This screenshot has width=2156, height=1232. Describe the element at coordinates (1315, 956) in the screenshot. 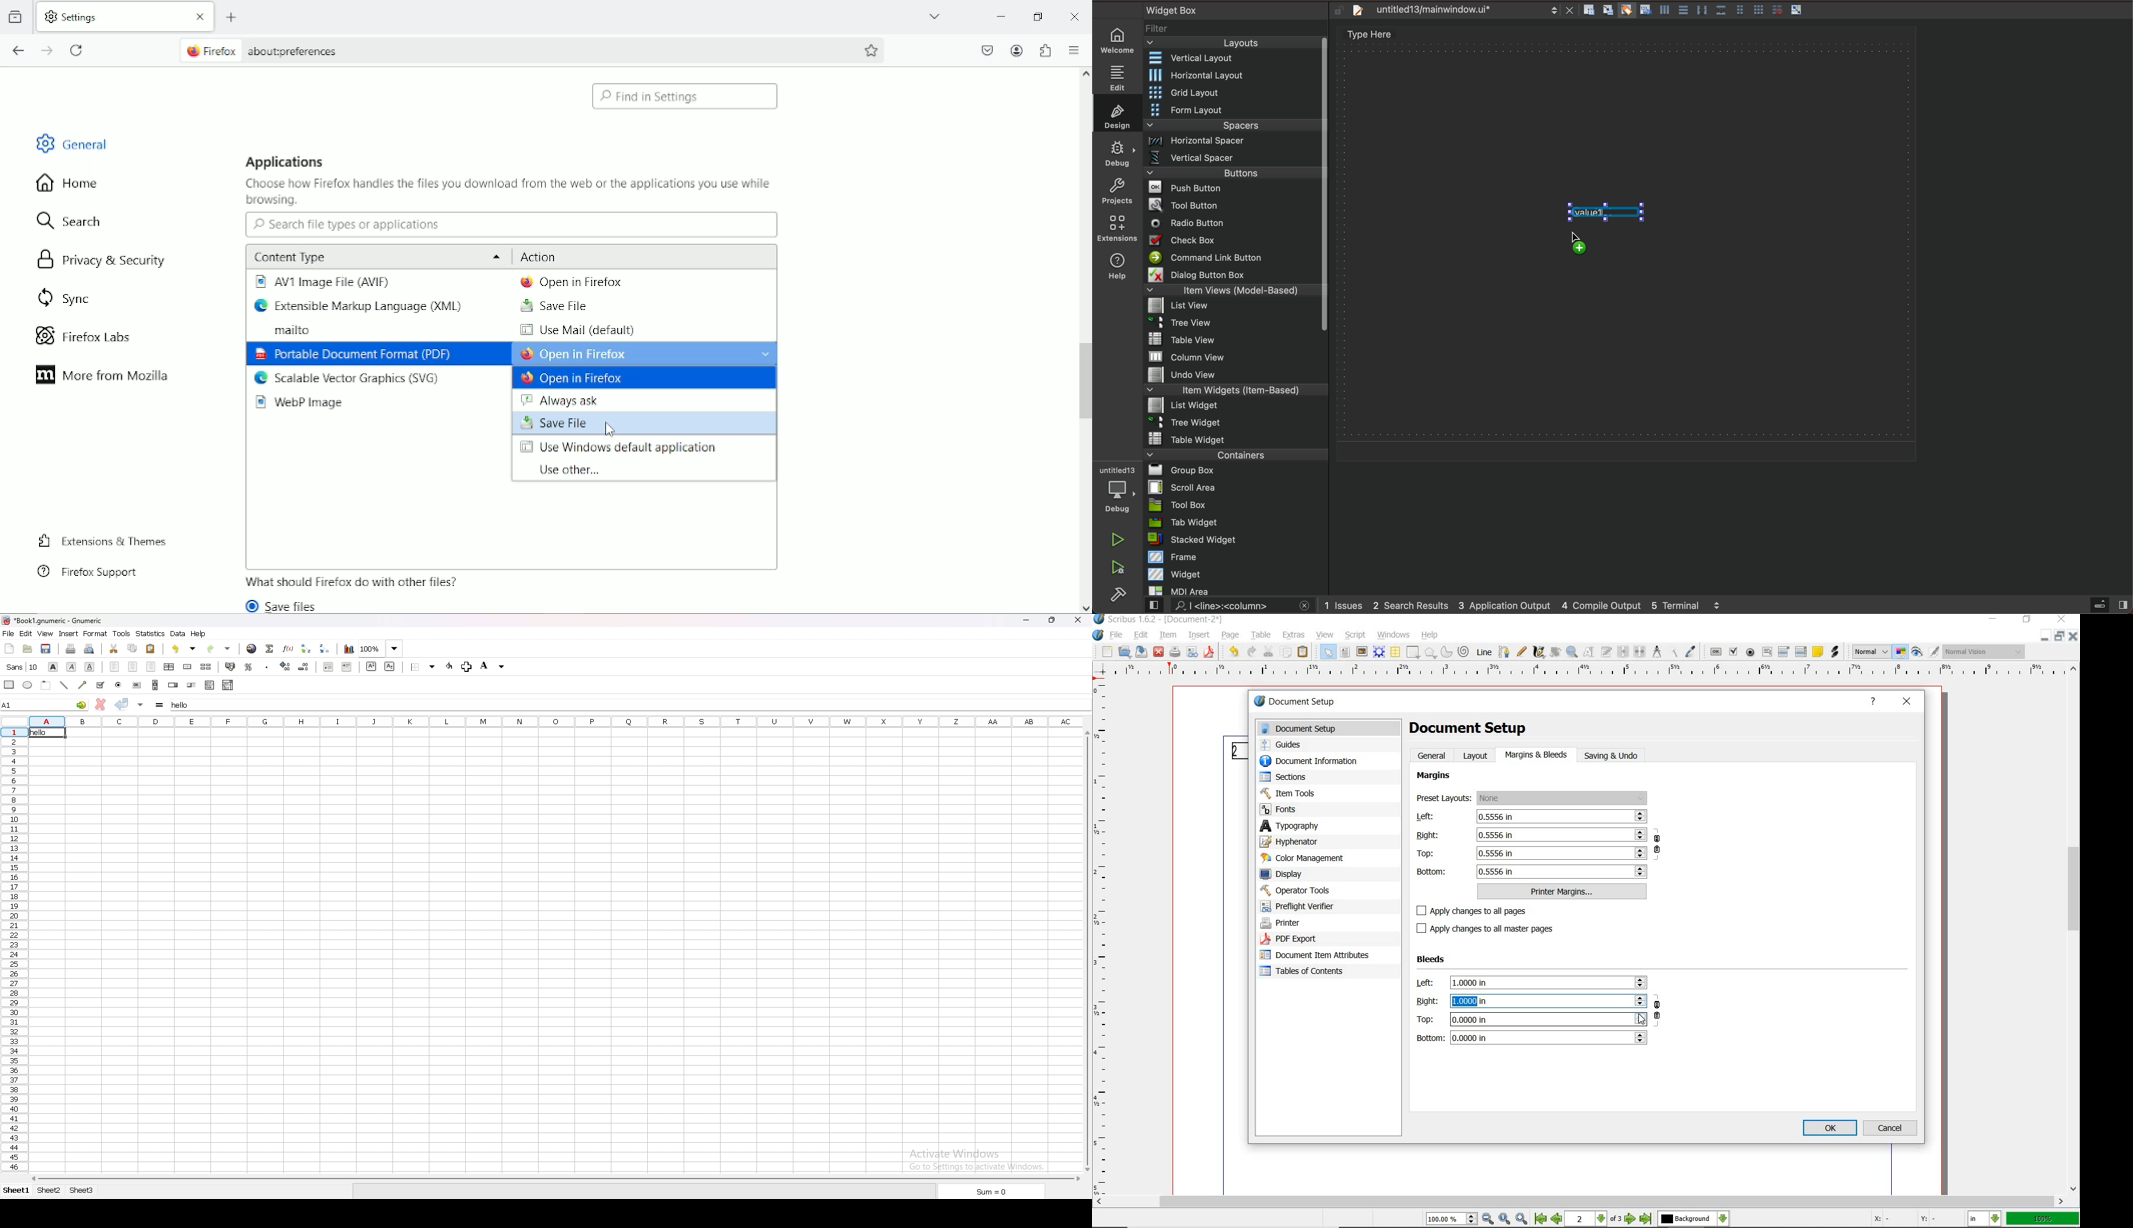

I see `document item attributes` at that location.